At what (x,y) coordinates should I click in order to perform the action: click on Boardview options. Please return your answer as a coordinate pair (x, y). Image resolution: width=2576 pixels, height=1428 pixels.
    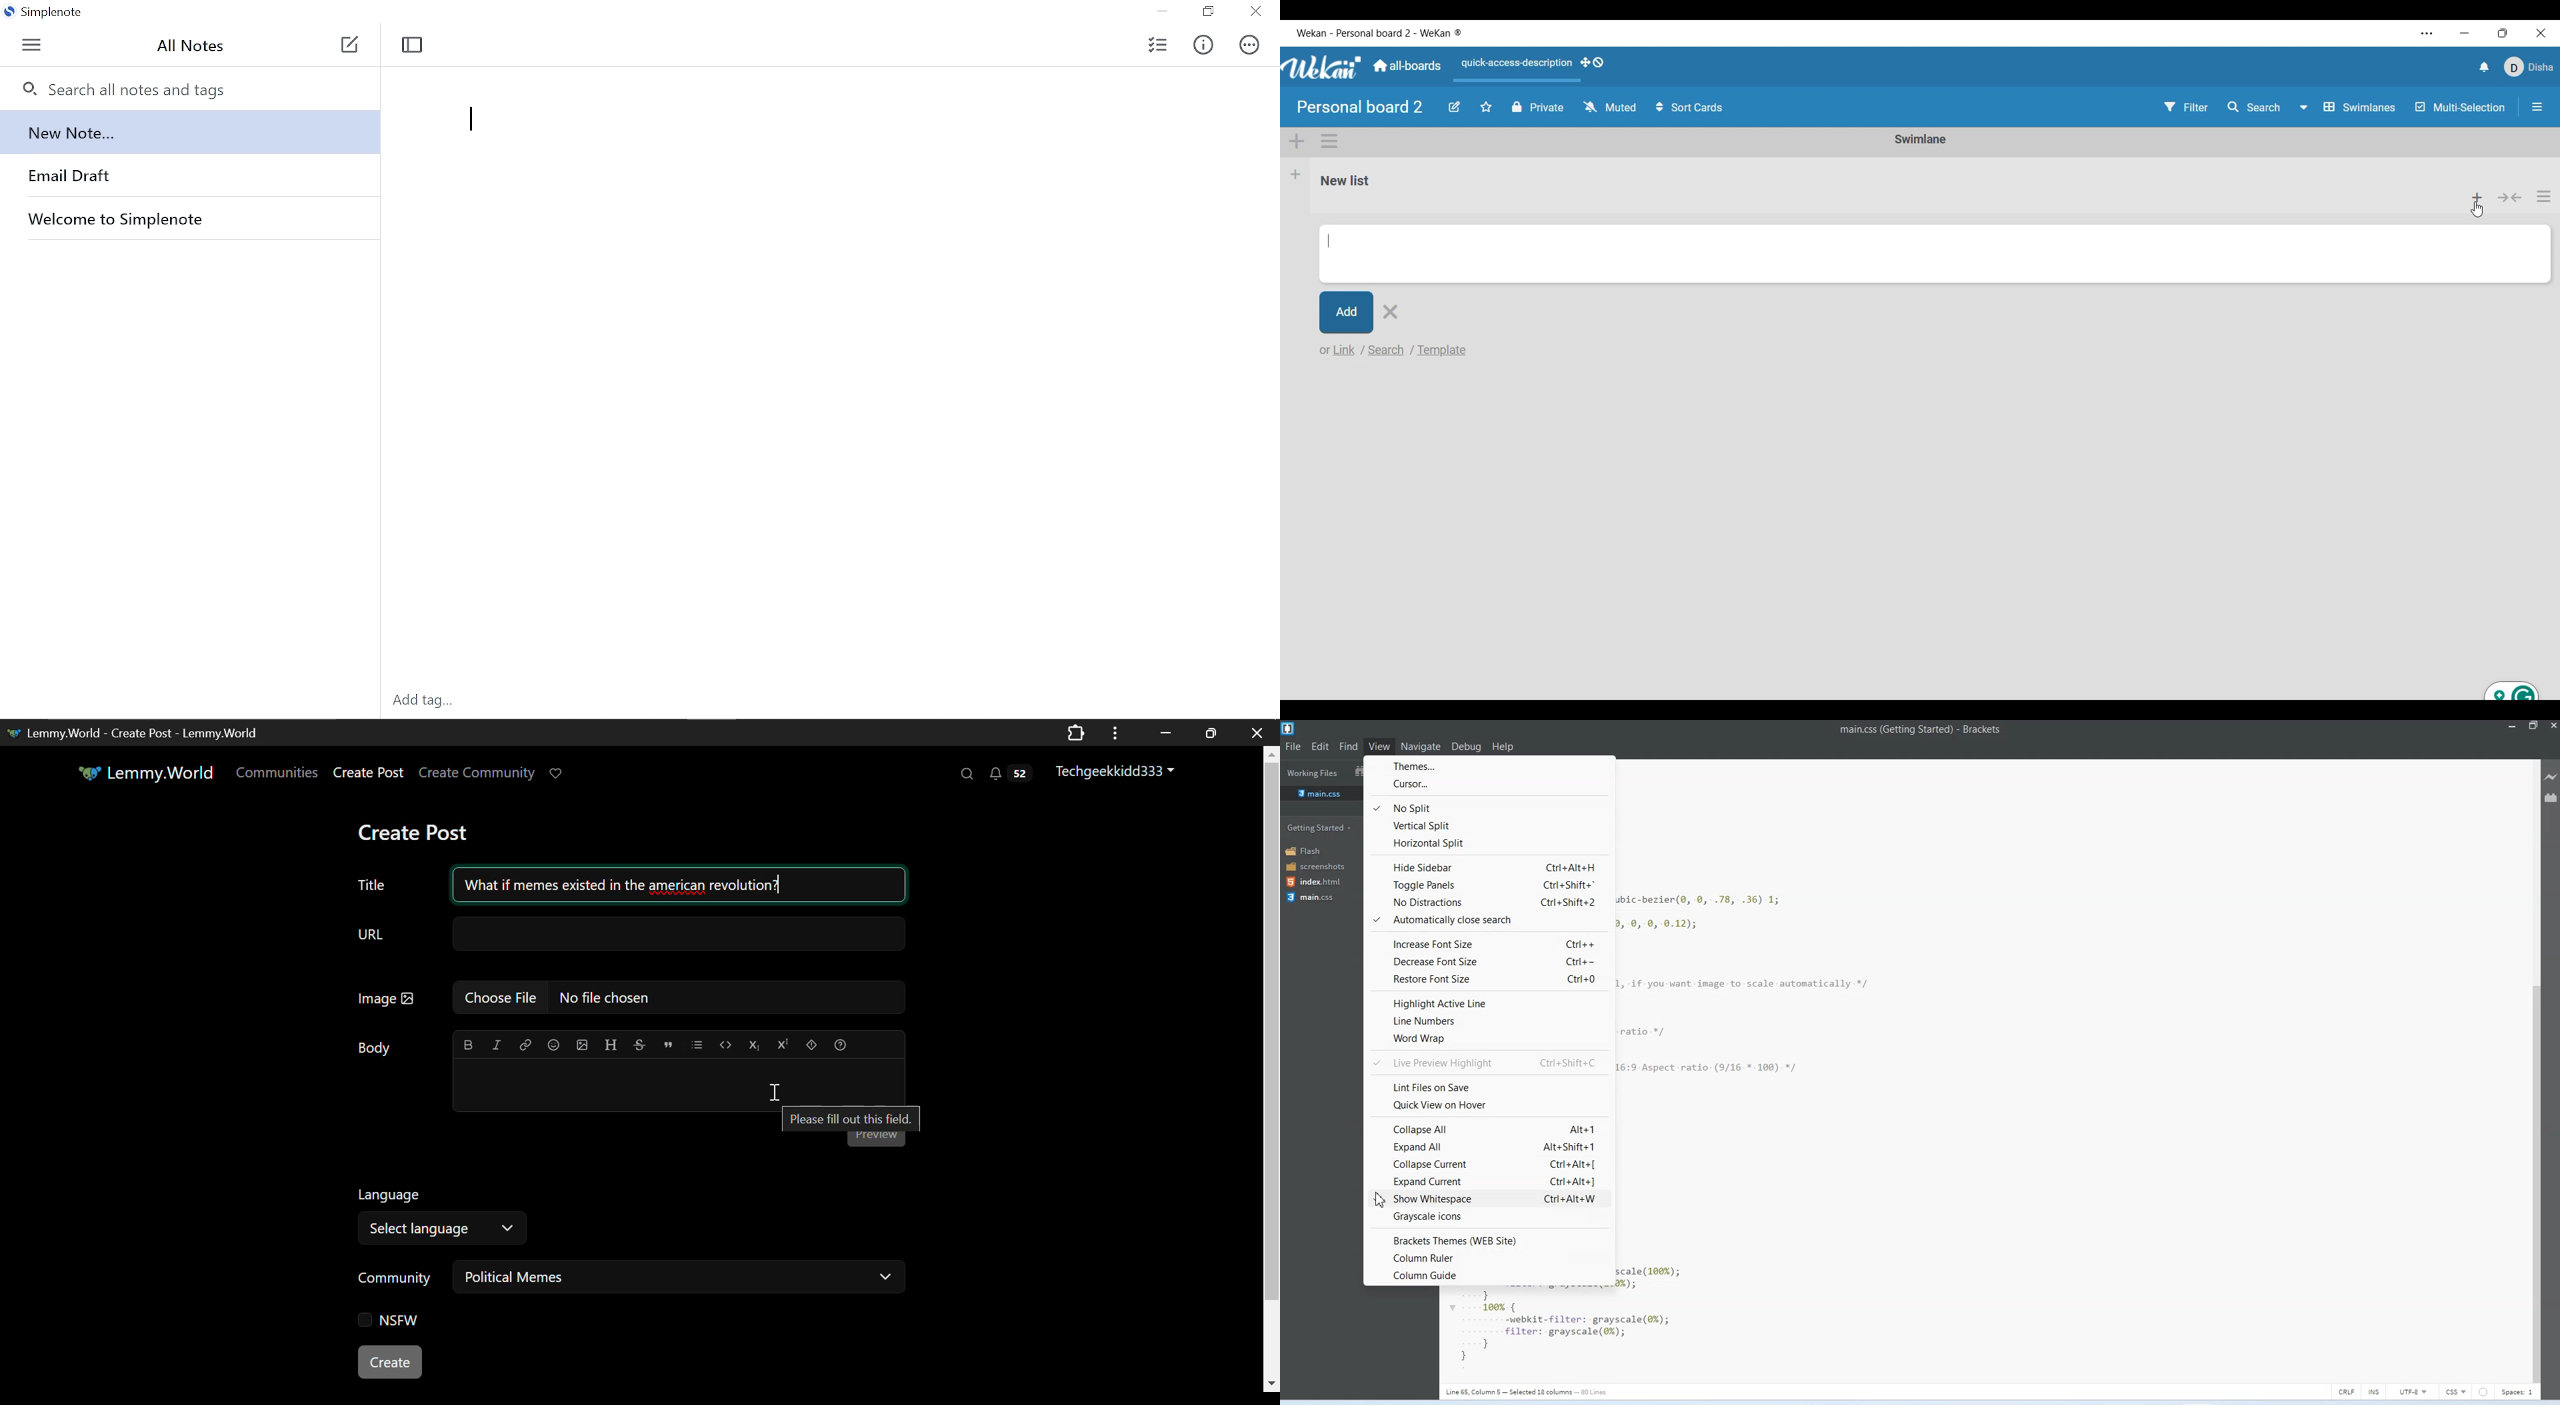
    Looking at the image, I should click on (2349, 107).